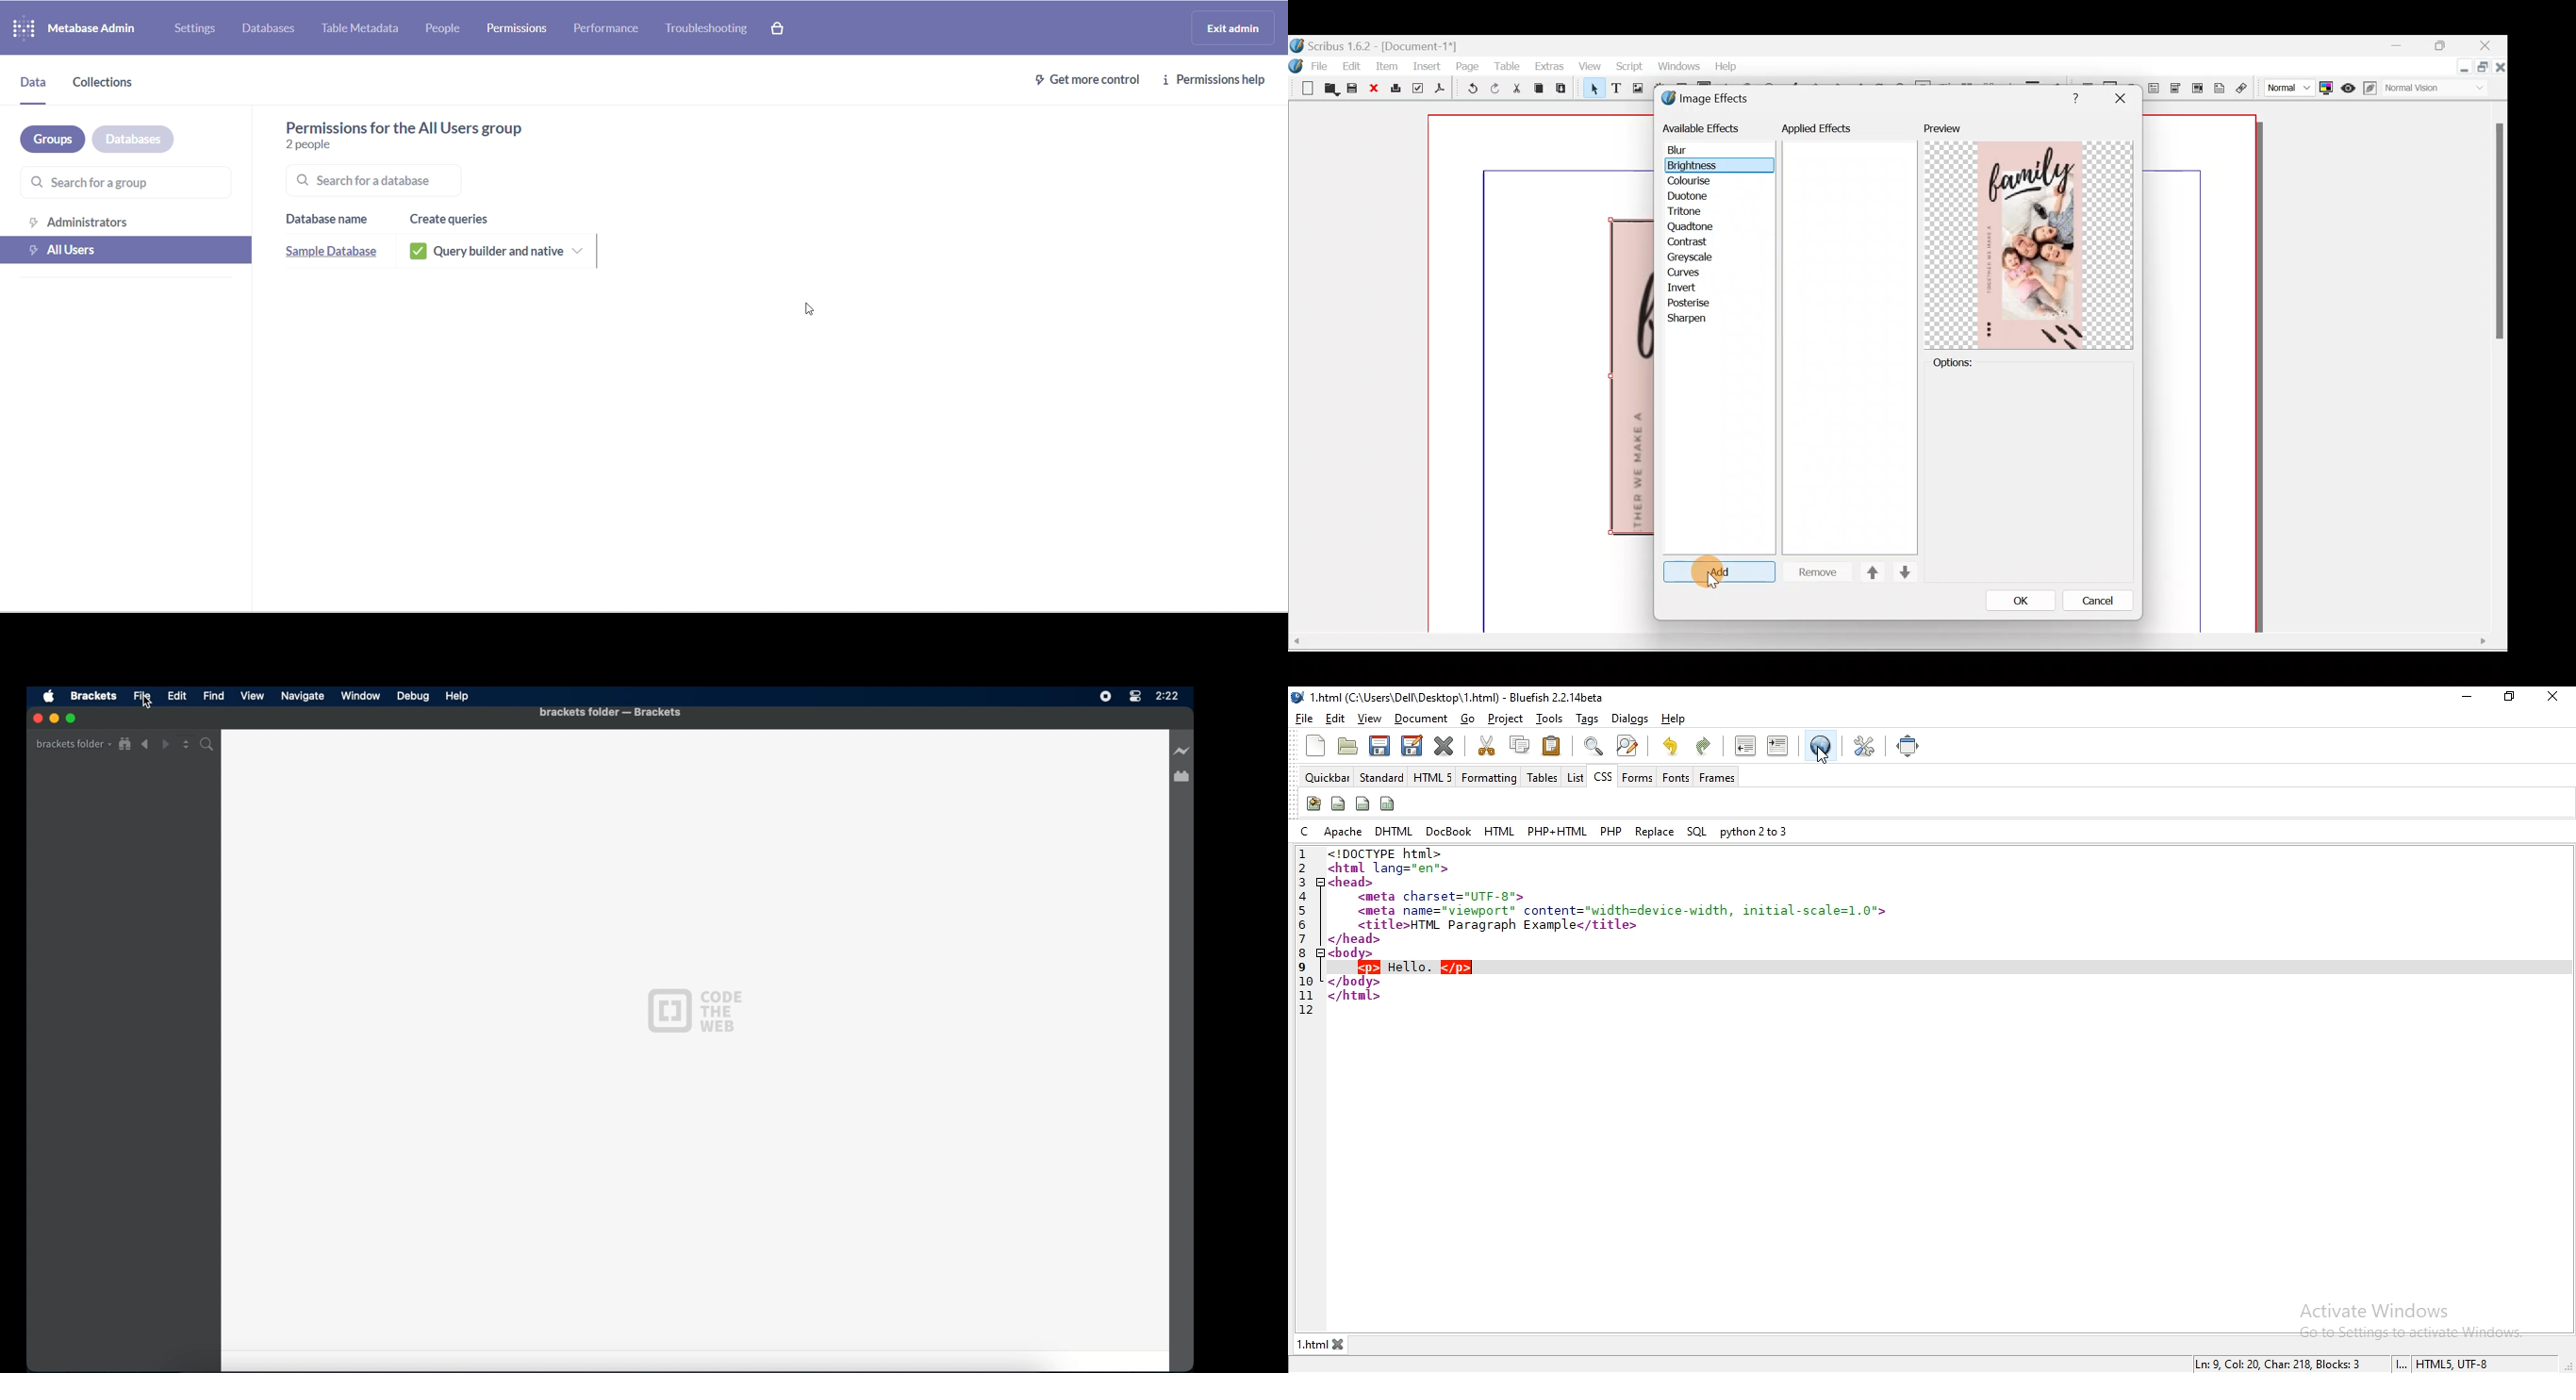 This screenshot has width=2576, height=1400. What do you see at coordinates (1303, 87) in the screenshot?
I see `New` at bounding box center [1303, 87].